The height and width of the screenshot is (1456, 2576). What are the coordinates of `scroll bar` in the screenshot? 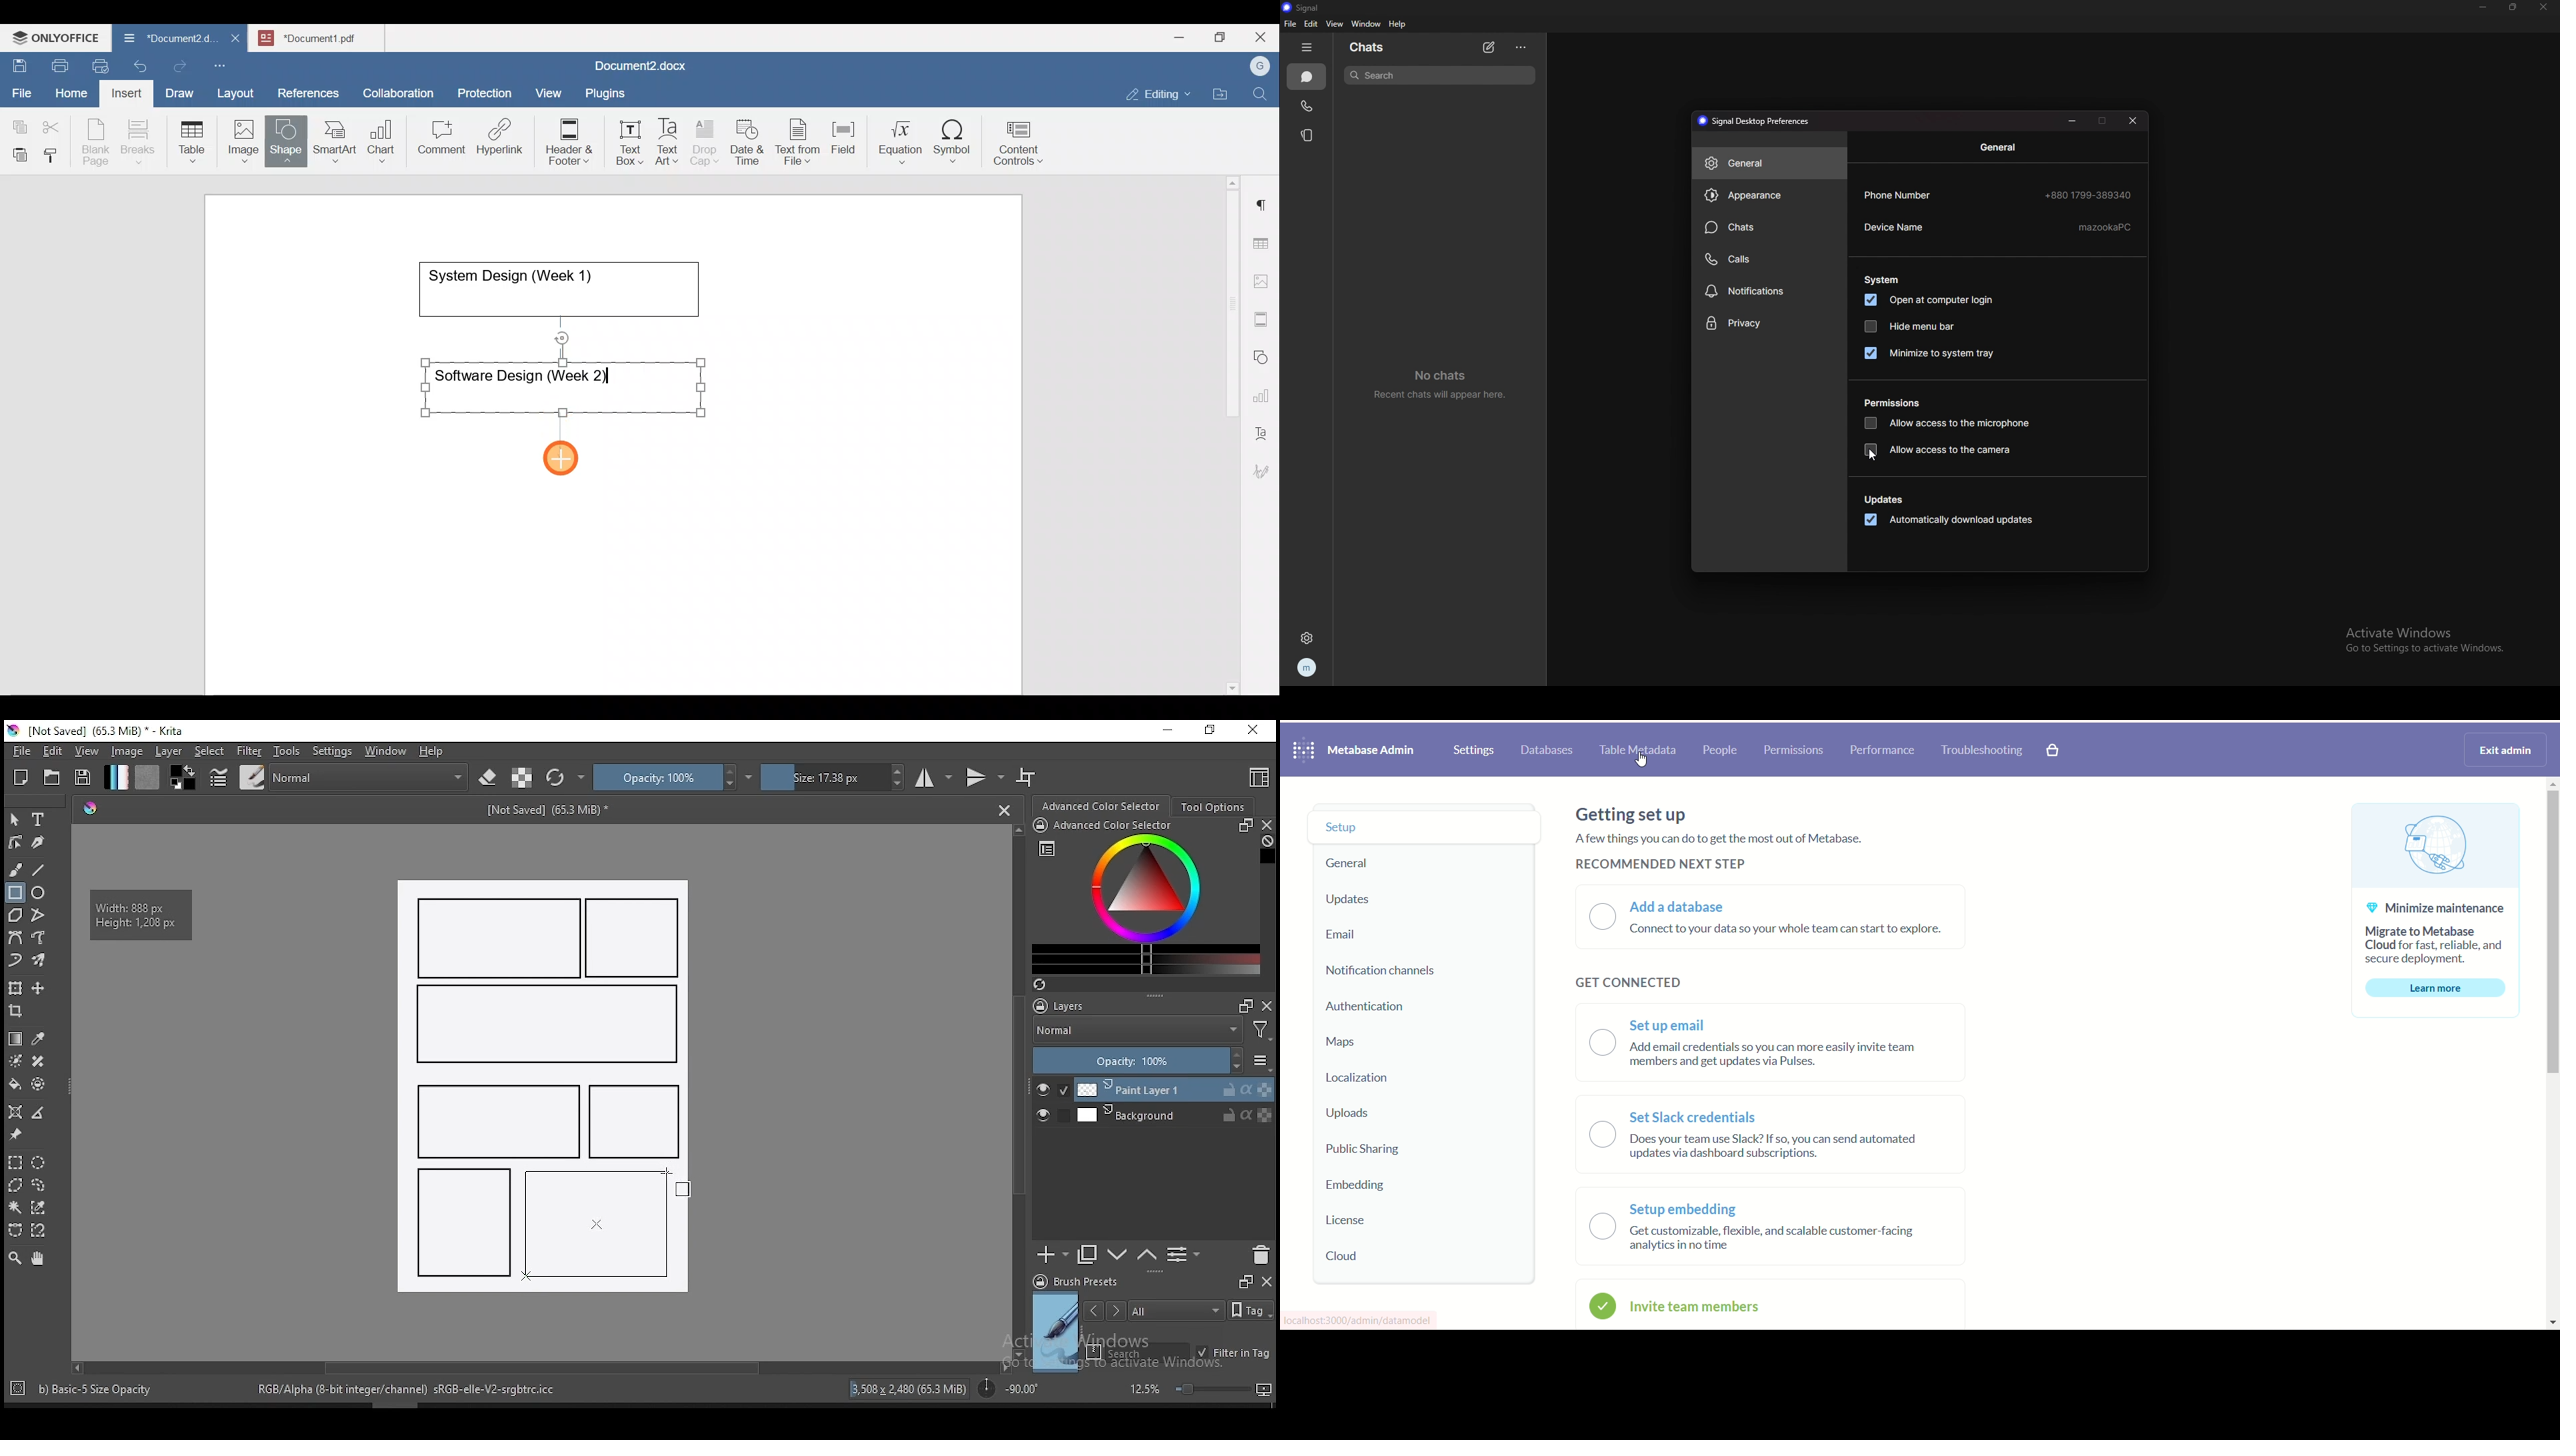 It's located at (539, 1366).